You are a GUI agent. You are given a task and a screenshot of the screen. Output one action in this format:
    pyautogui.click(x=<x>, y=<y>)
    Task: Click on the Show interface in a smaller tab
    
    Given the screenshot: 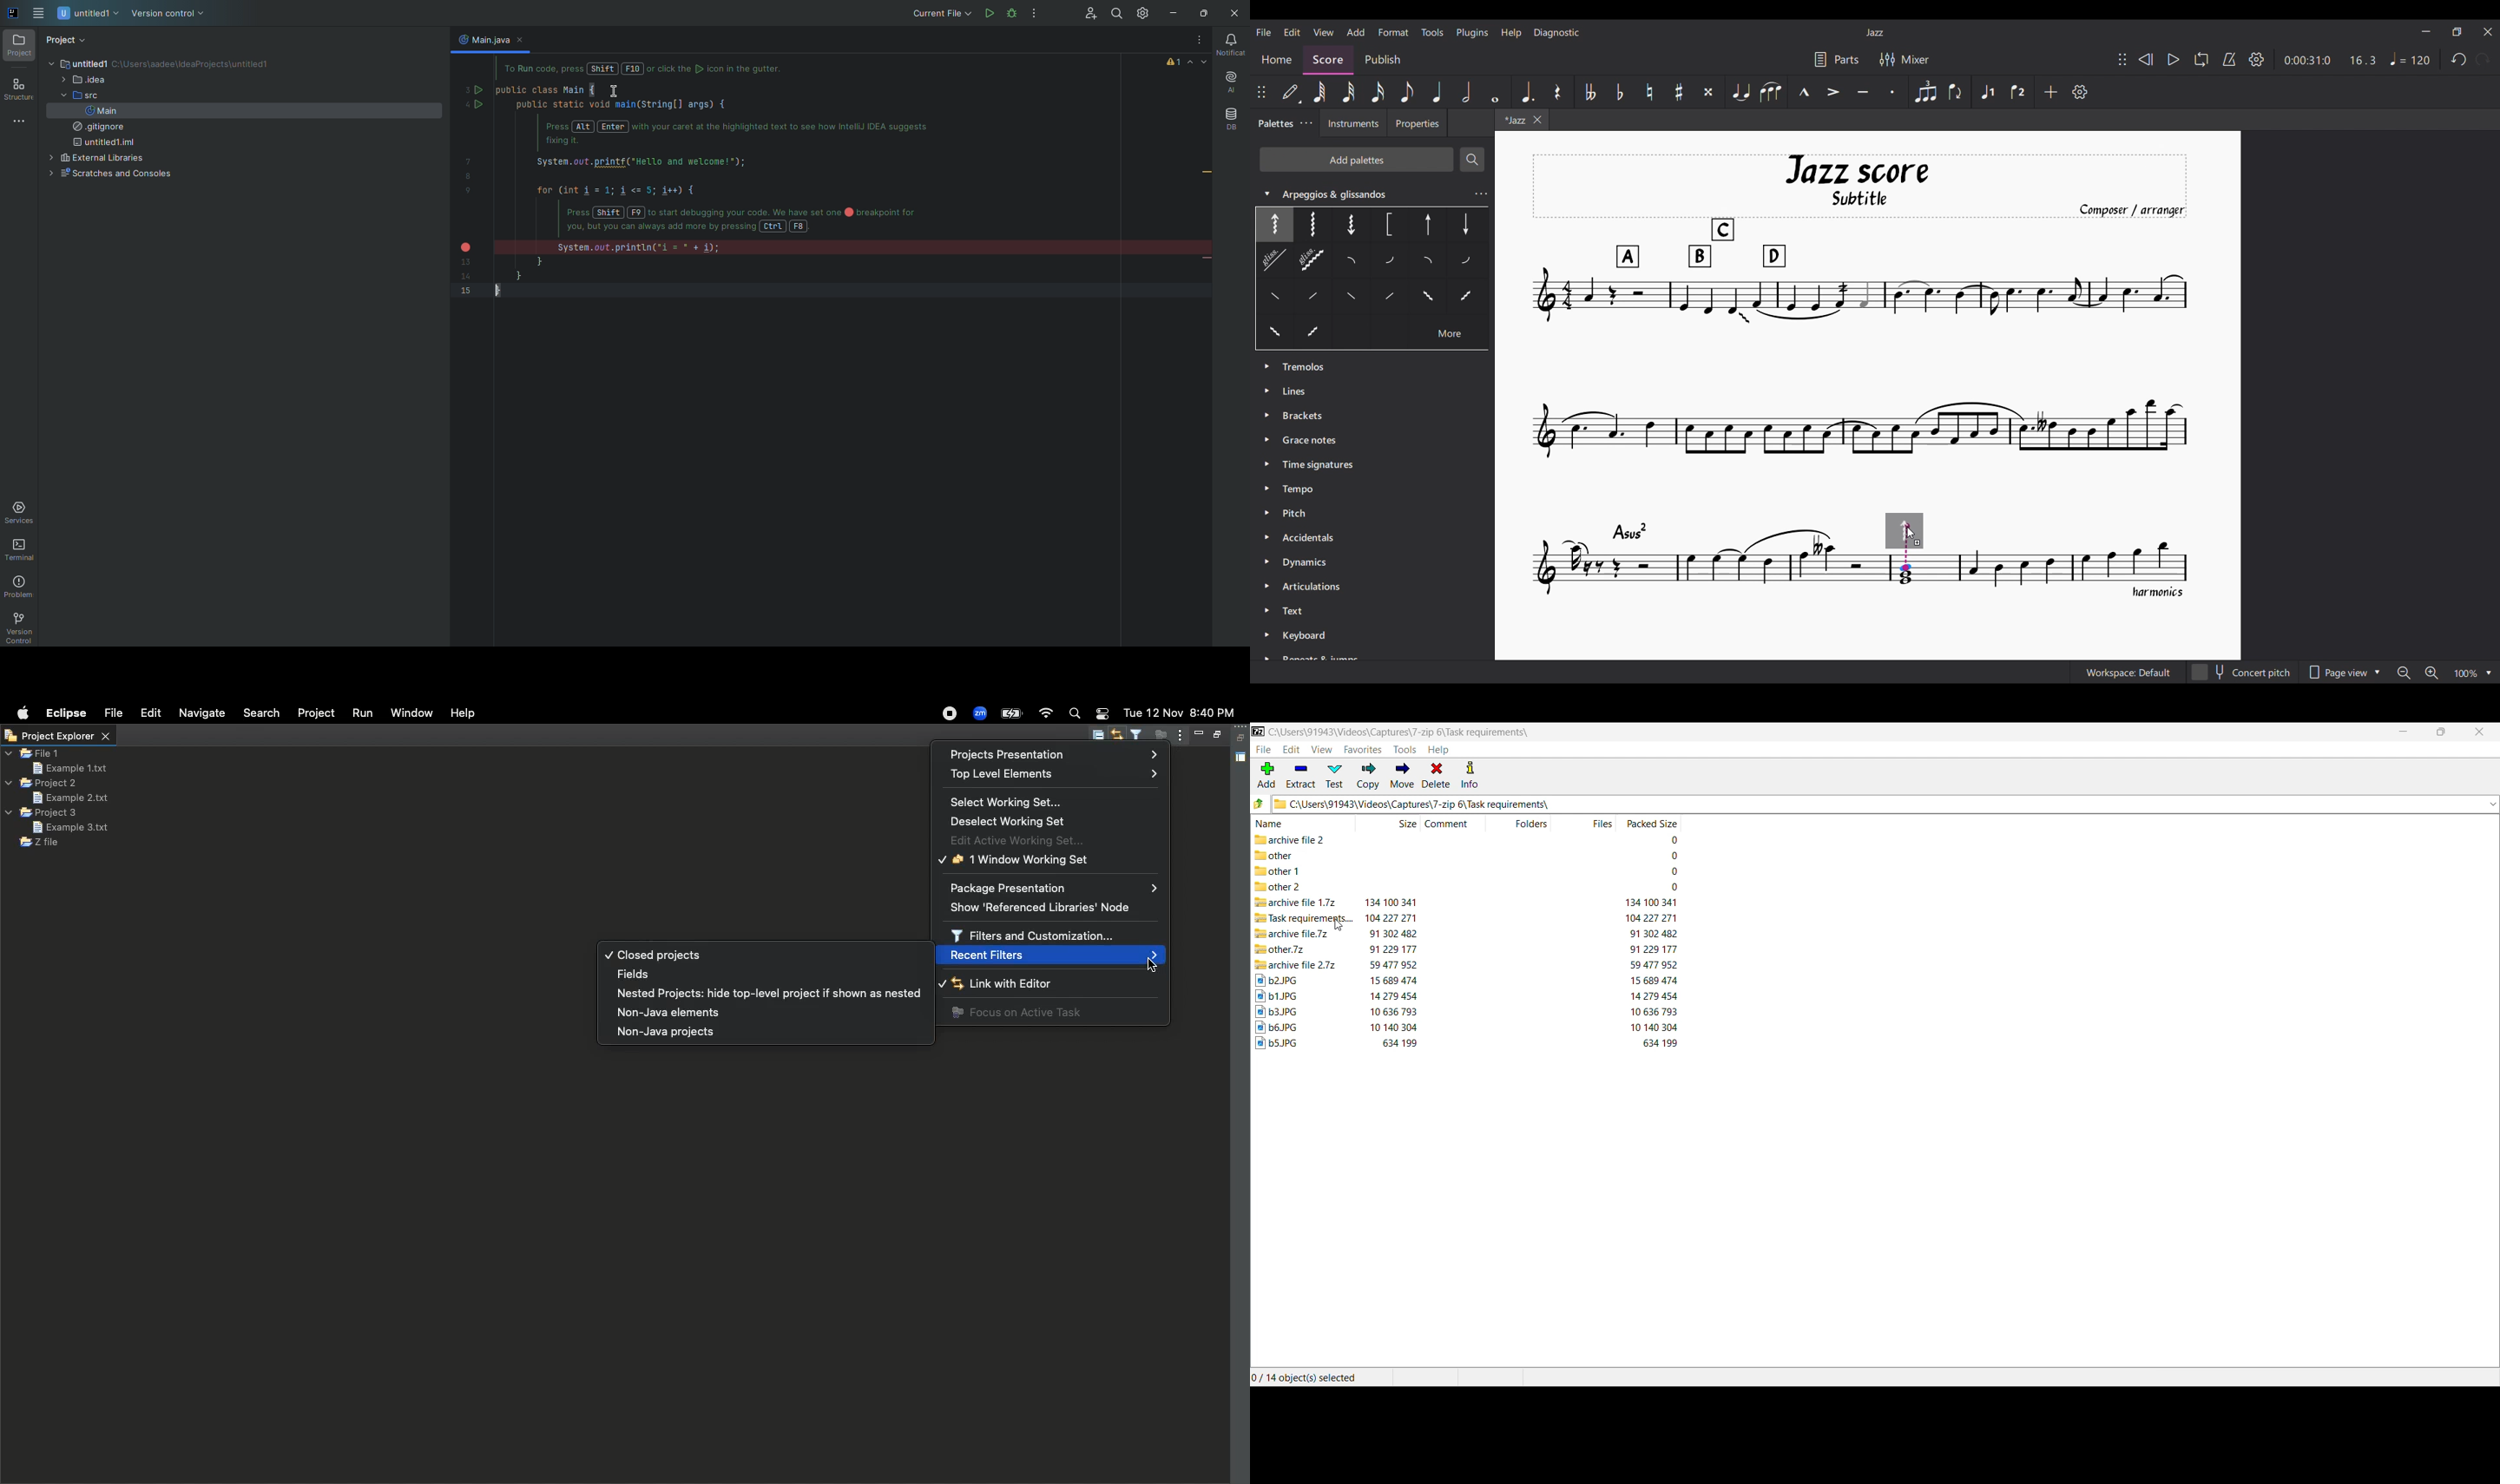 What is the action you would take?
    pyautogui.click(x=2441, y=732)
    